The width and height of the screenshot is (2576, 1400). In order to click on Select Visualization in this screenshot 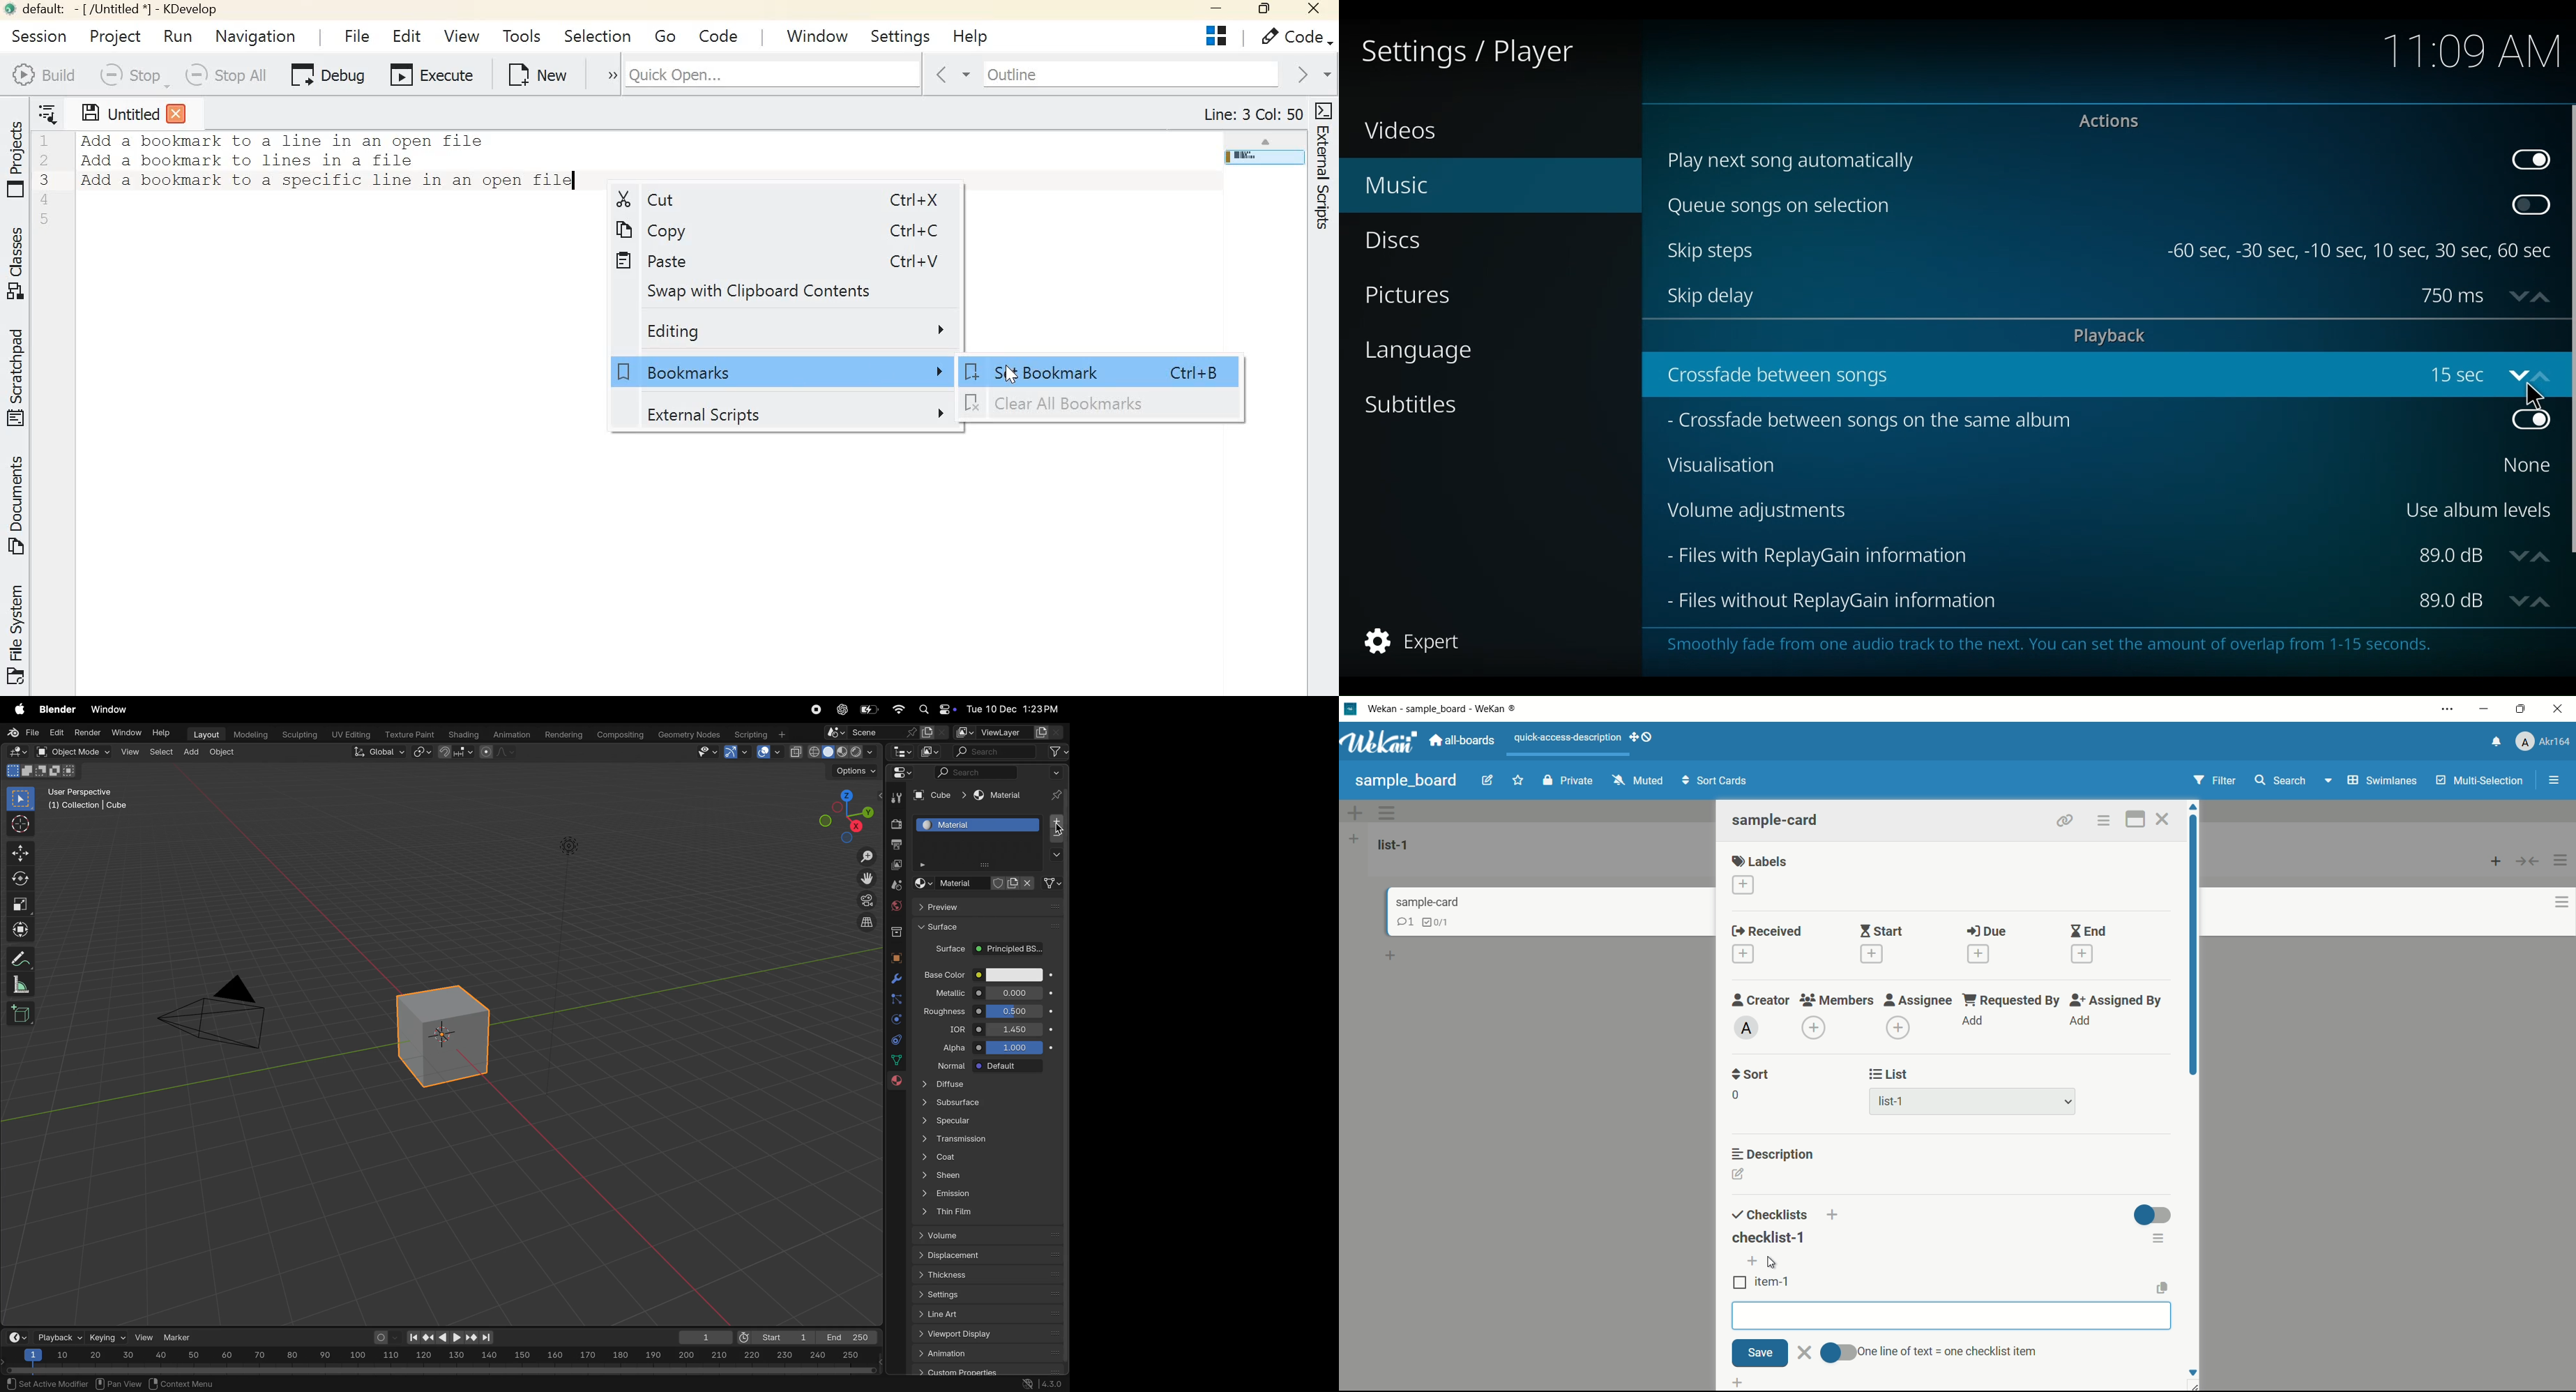, I will do `click(2521, 465)`.